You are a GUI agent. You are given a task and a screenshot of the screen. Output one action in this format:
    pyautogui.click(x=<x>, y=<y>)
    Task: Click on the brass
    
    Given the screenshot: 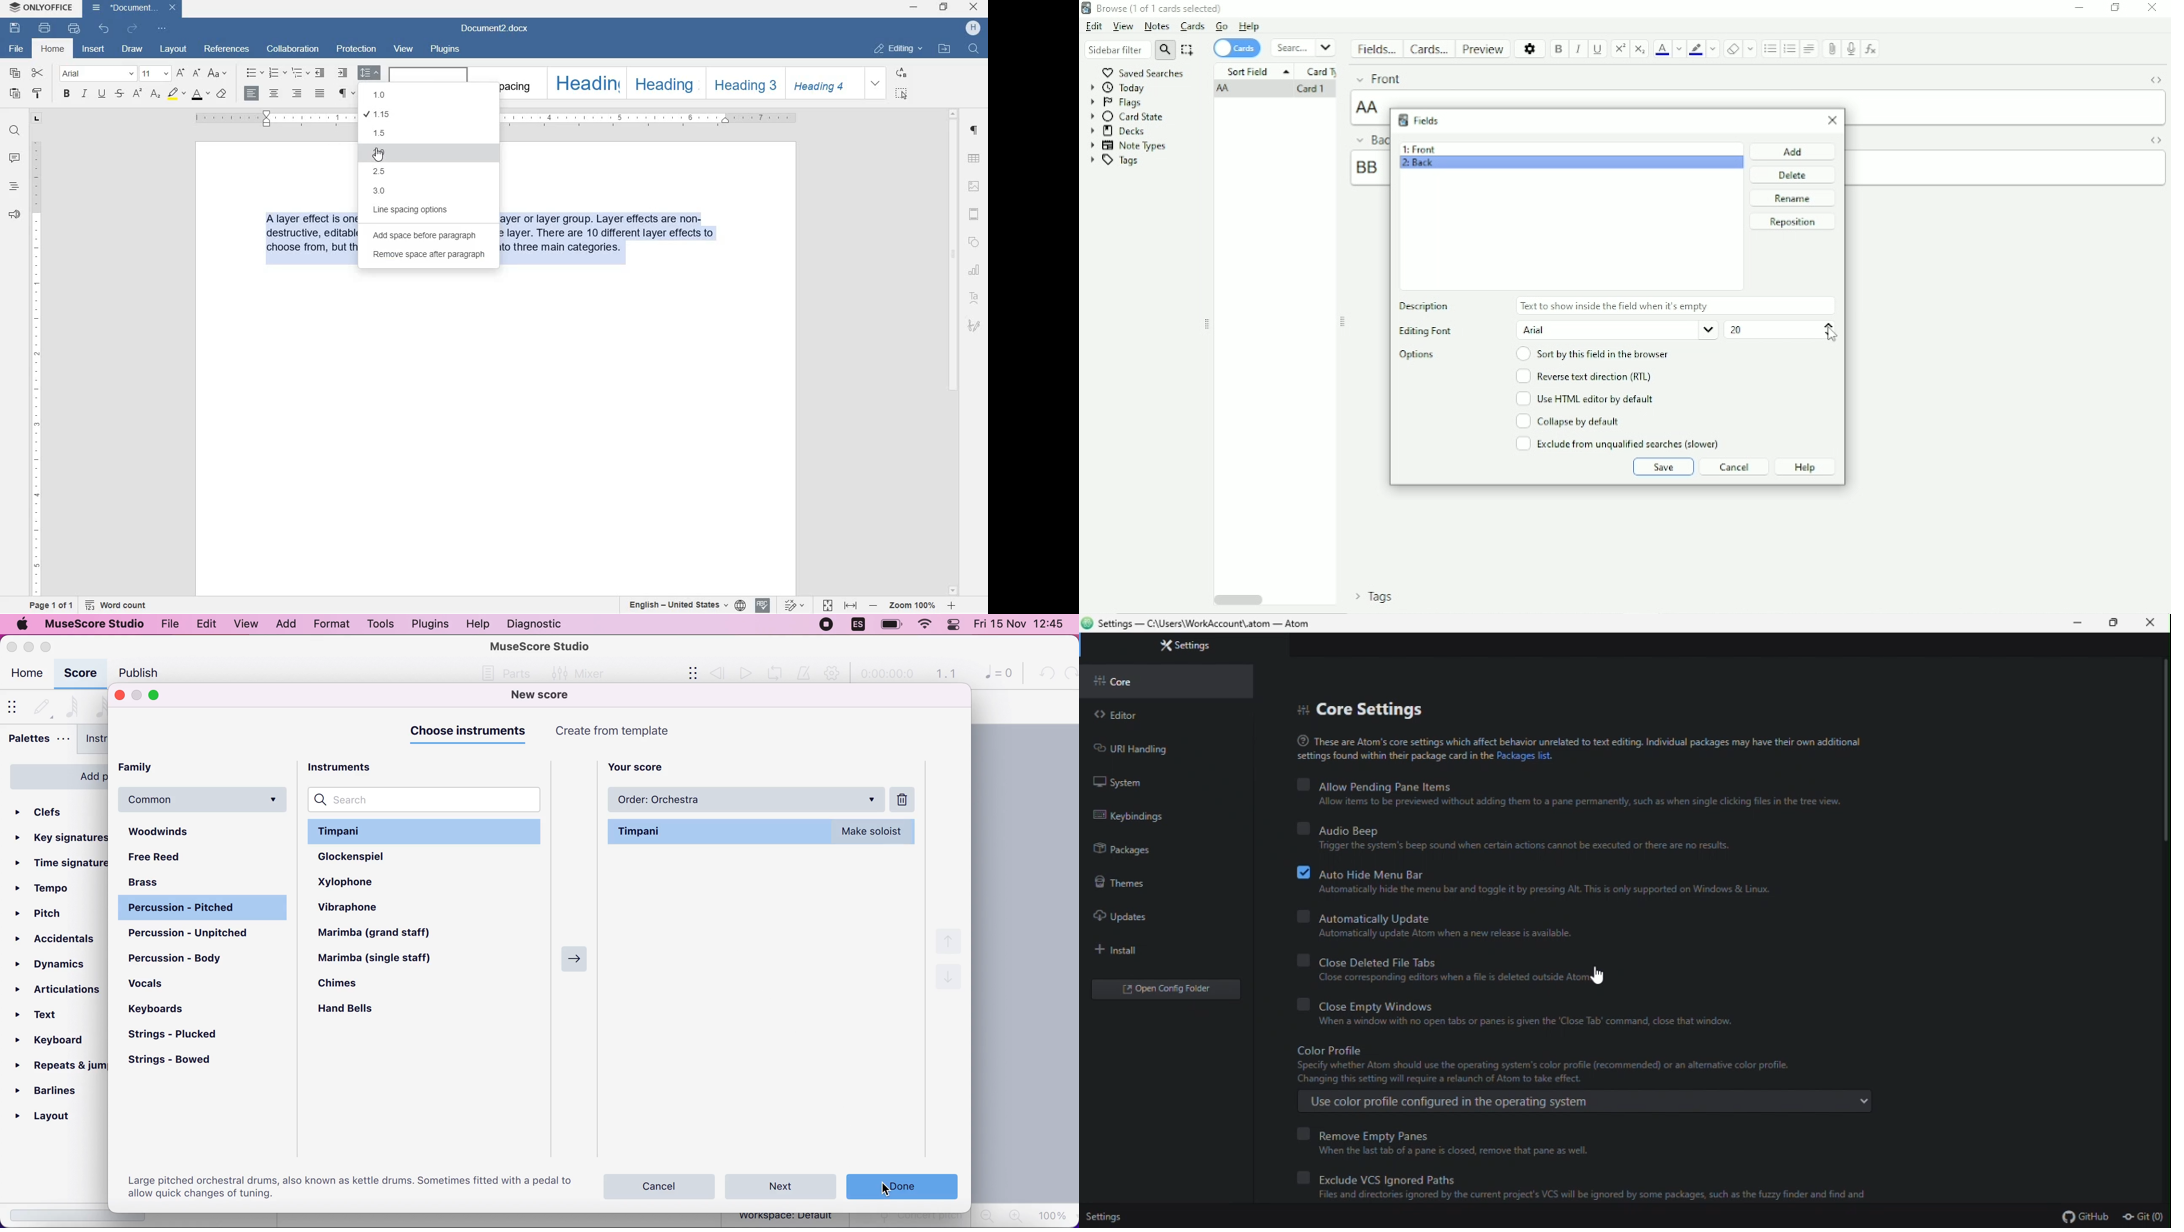 What is the action you would take?
    pyautogui.click(x=156, y=881)
    